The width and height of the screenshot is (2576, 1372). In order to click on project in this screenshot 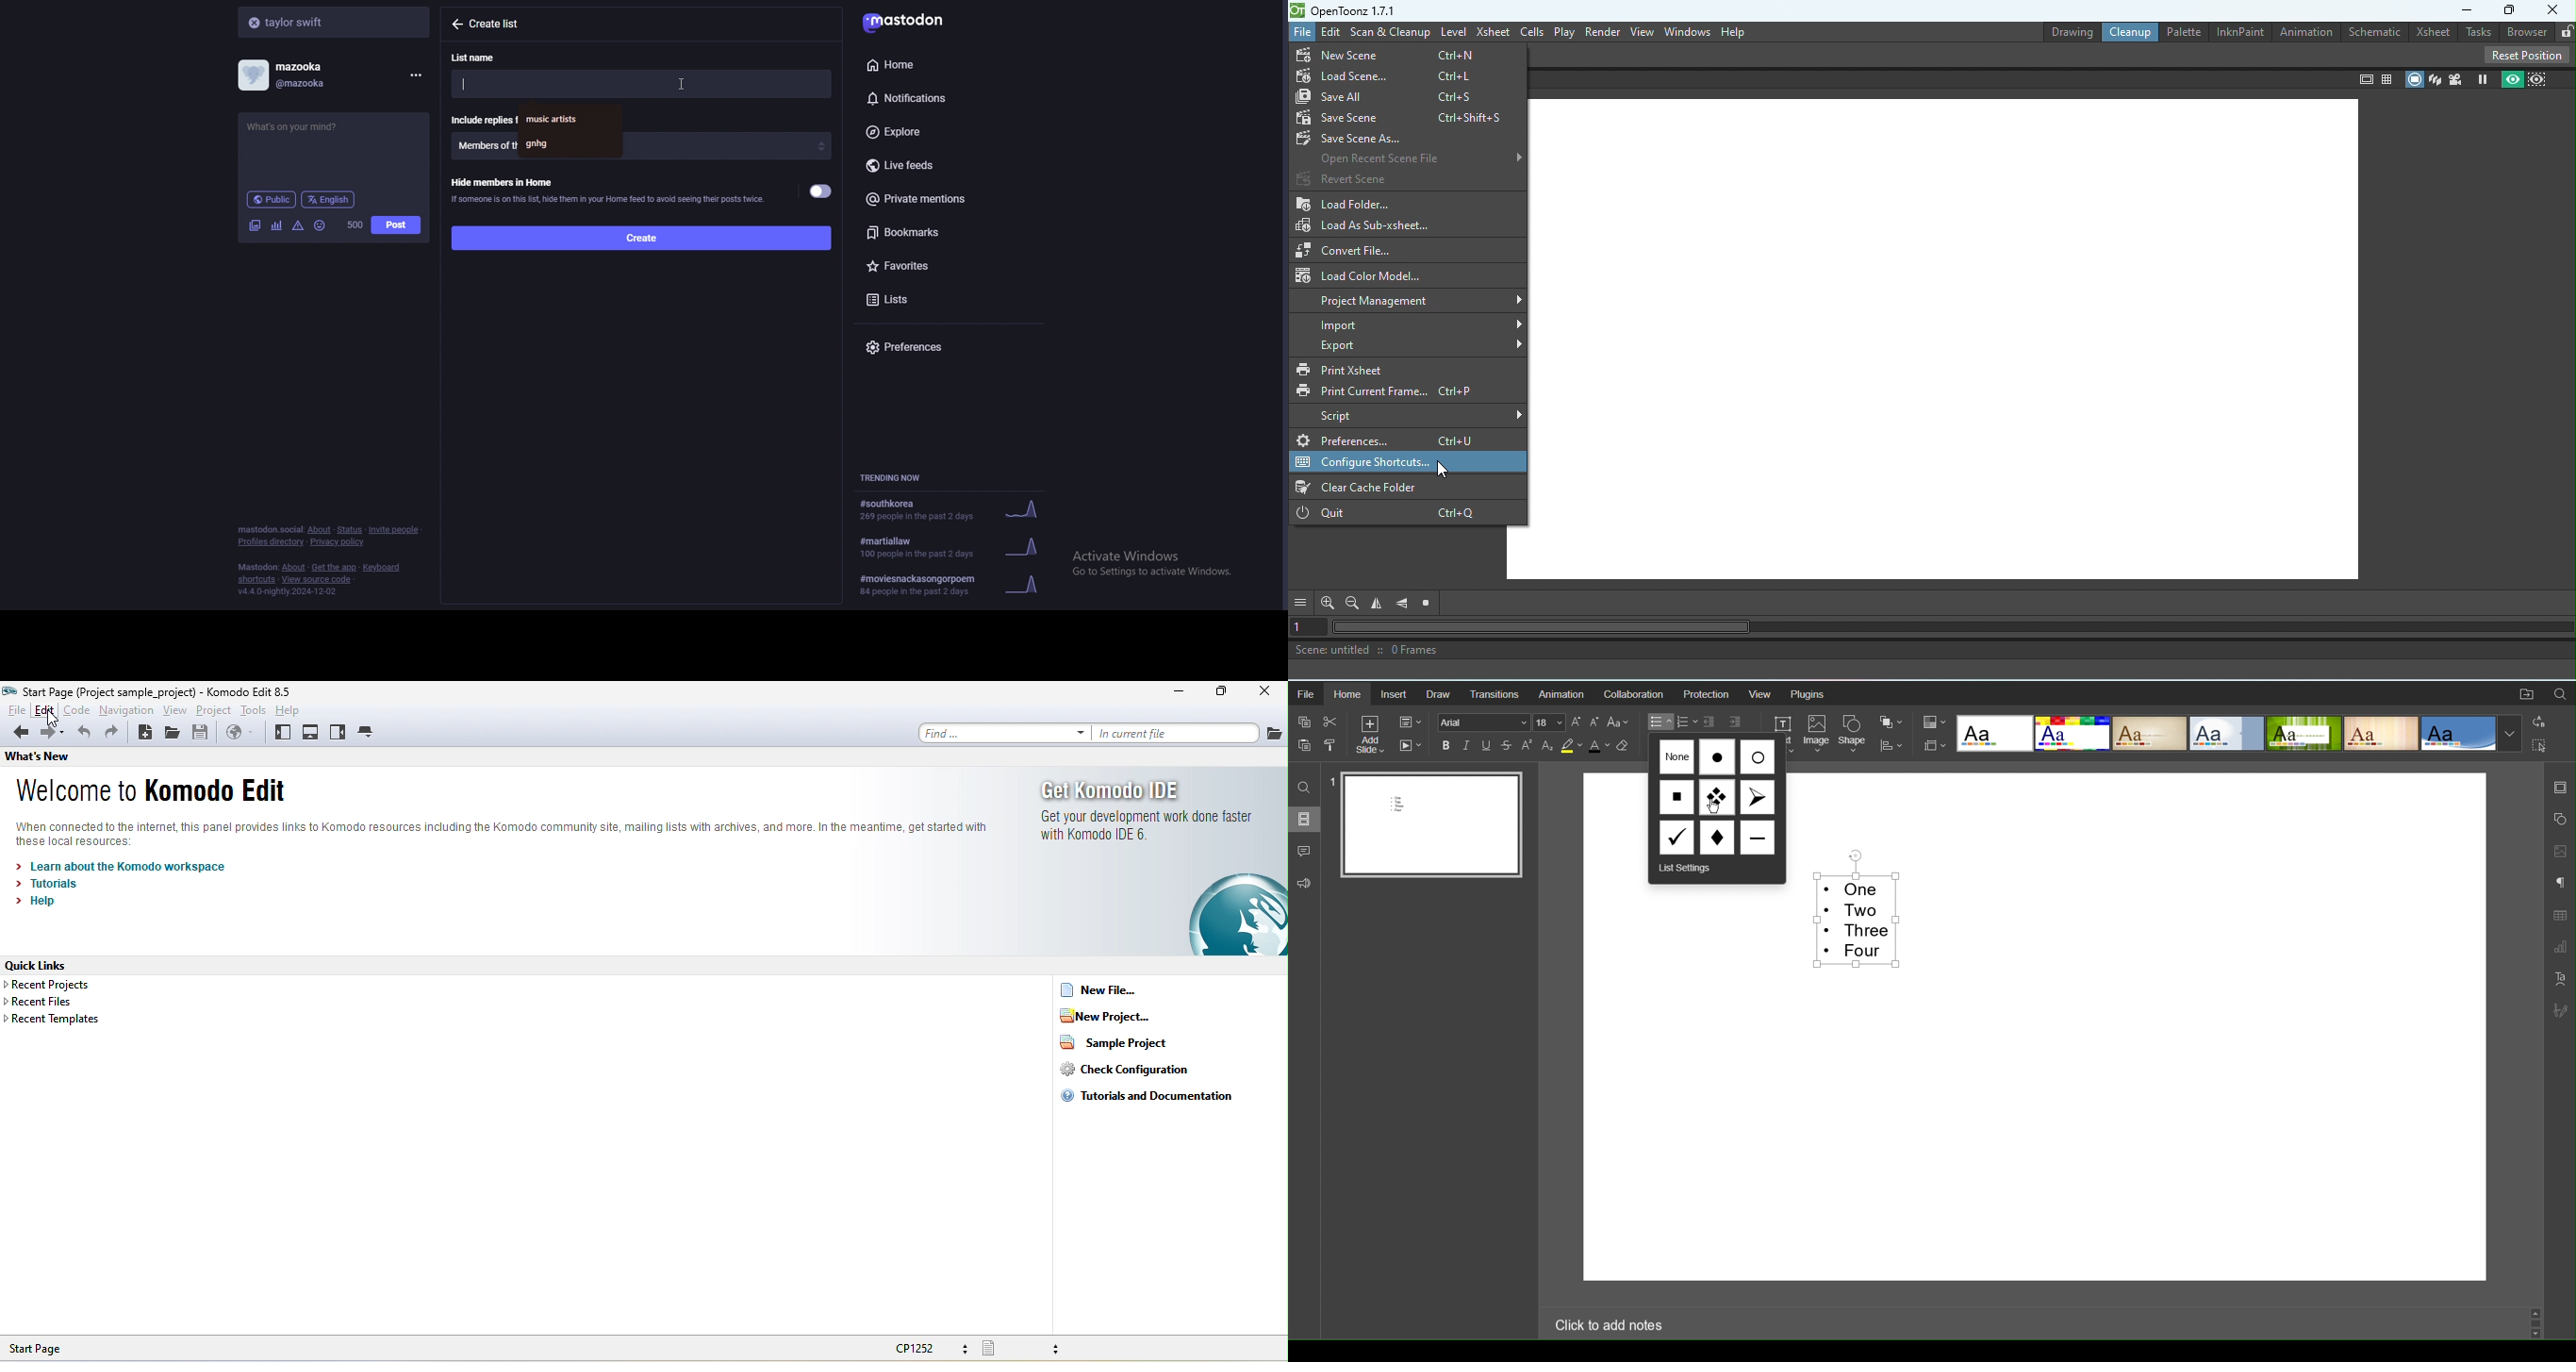, I will do `click(212, 710)`.